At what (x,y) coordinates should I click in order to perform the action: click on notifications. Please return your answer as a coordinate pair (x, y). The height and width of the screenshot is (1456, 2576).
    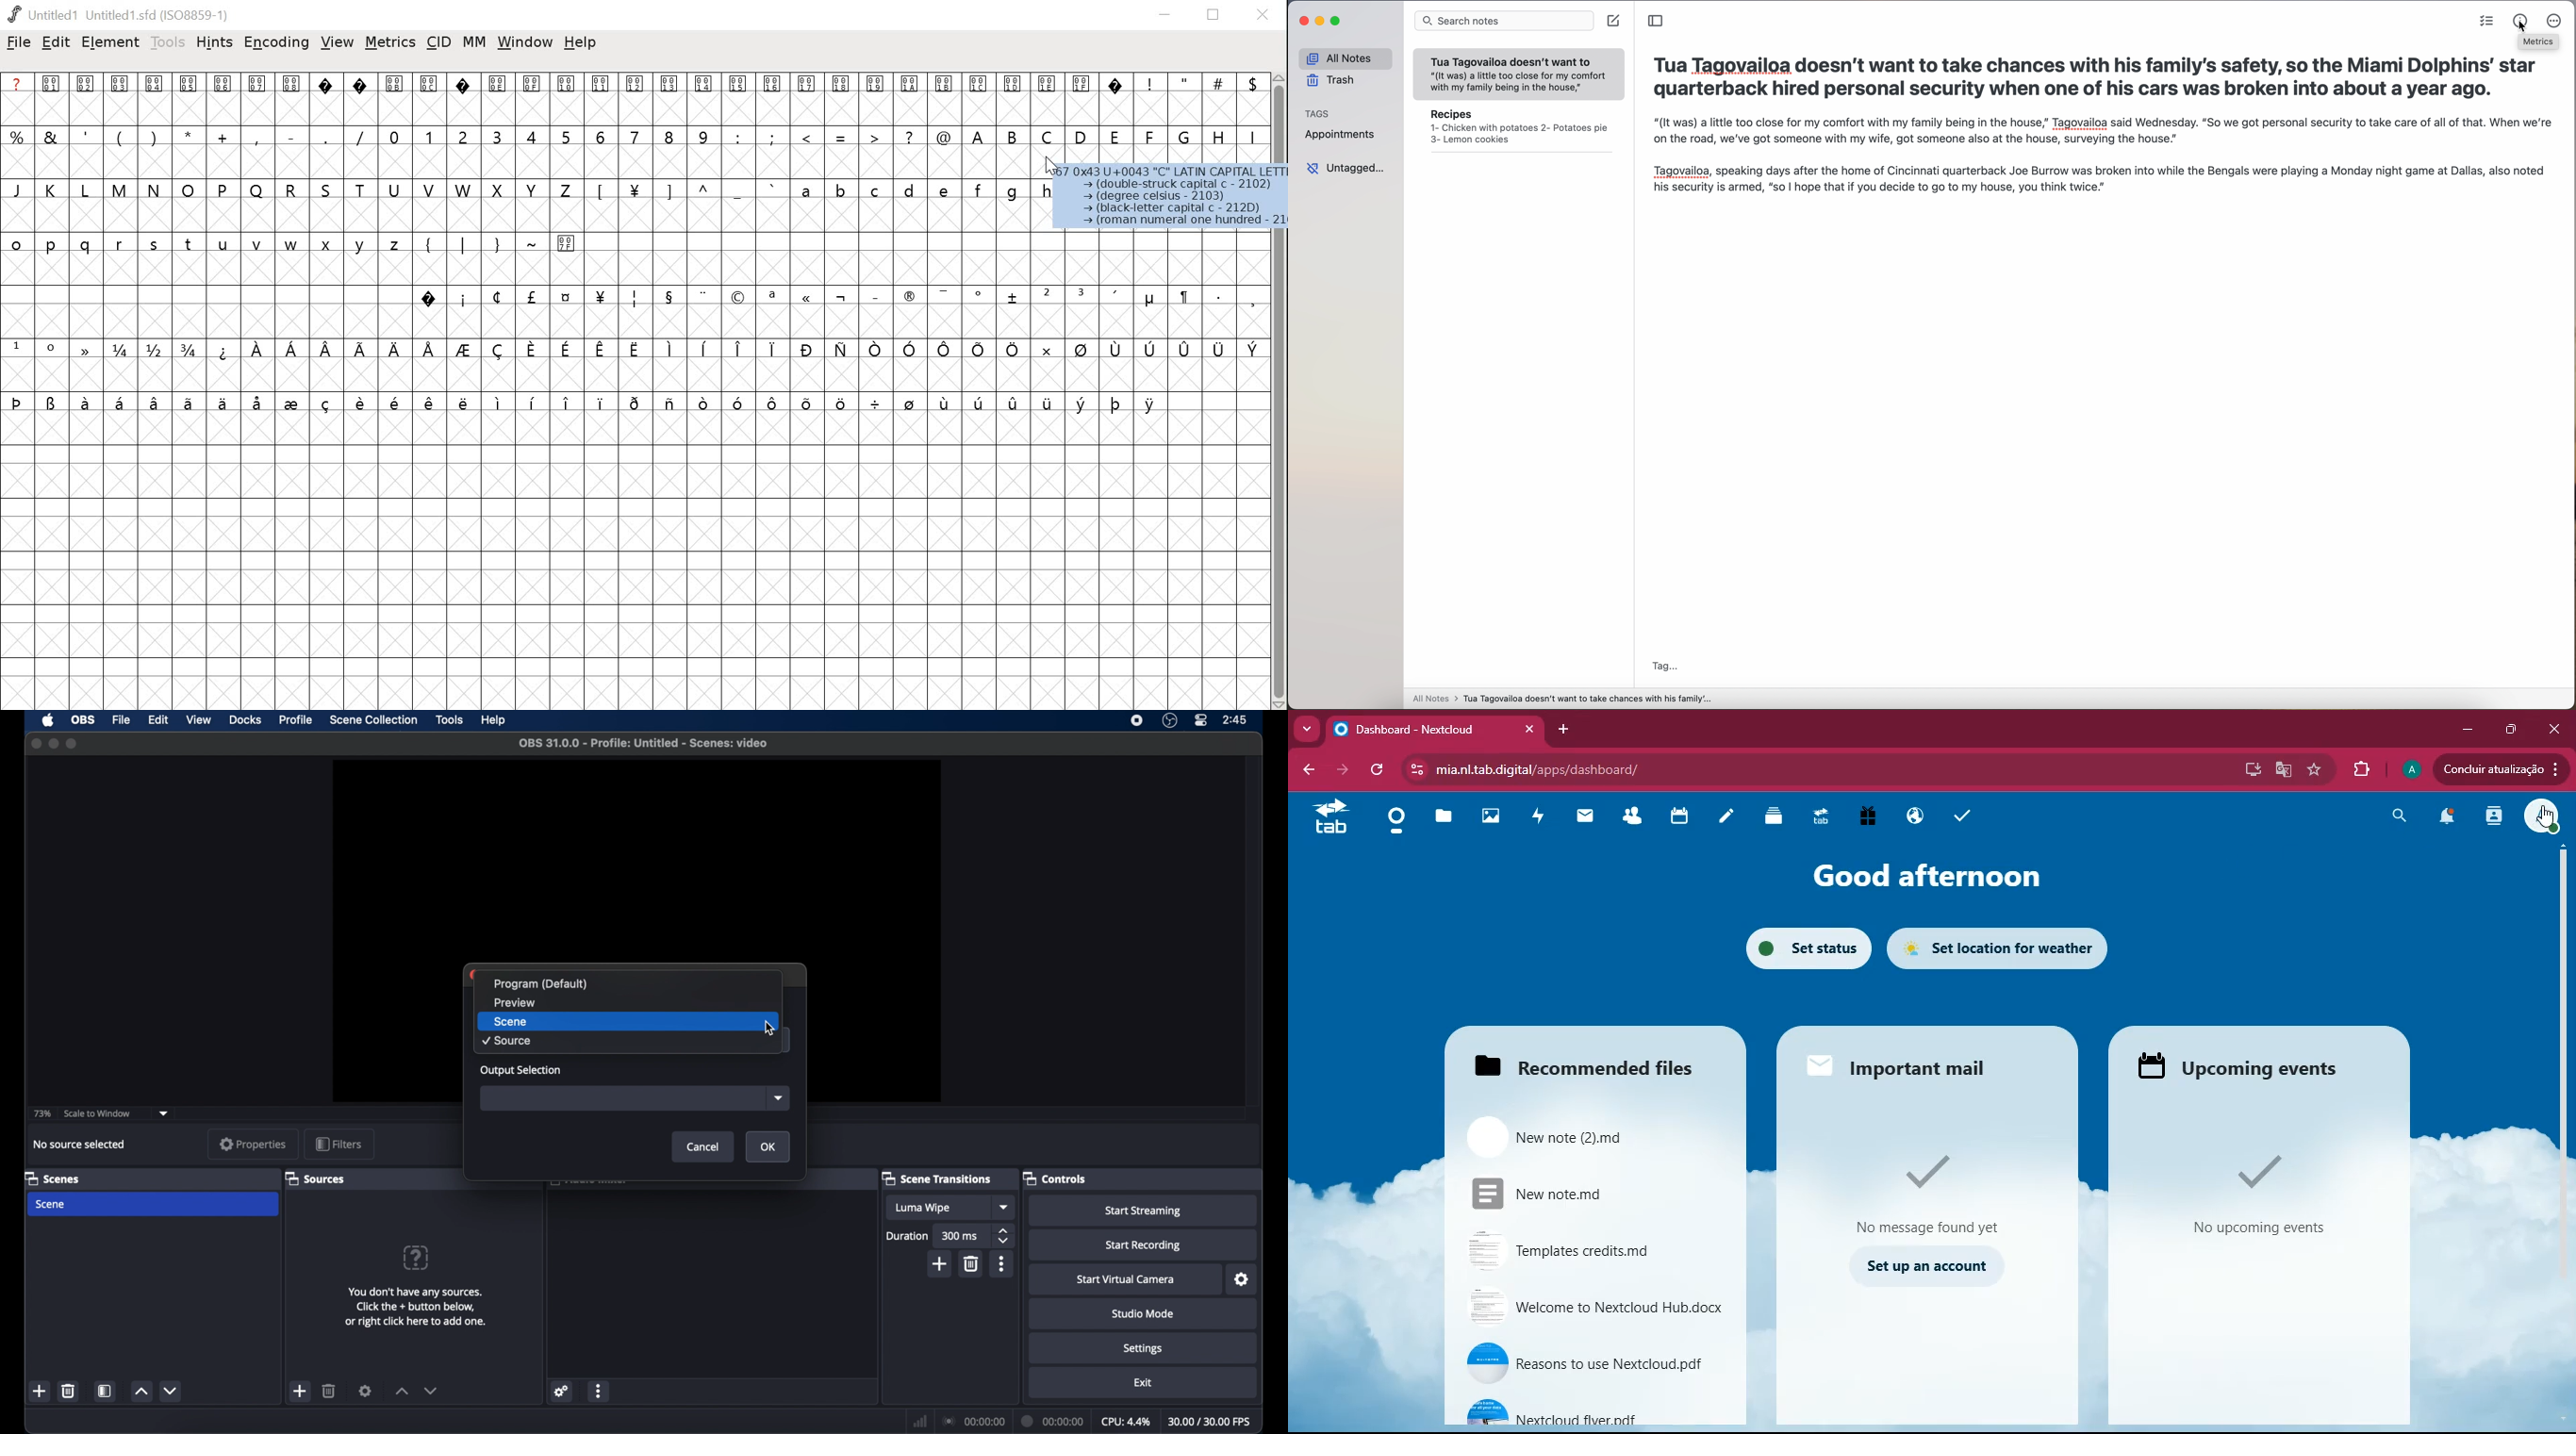
    Looking at the image, I should click on (2445, 818).